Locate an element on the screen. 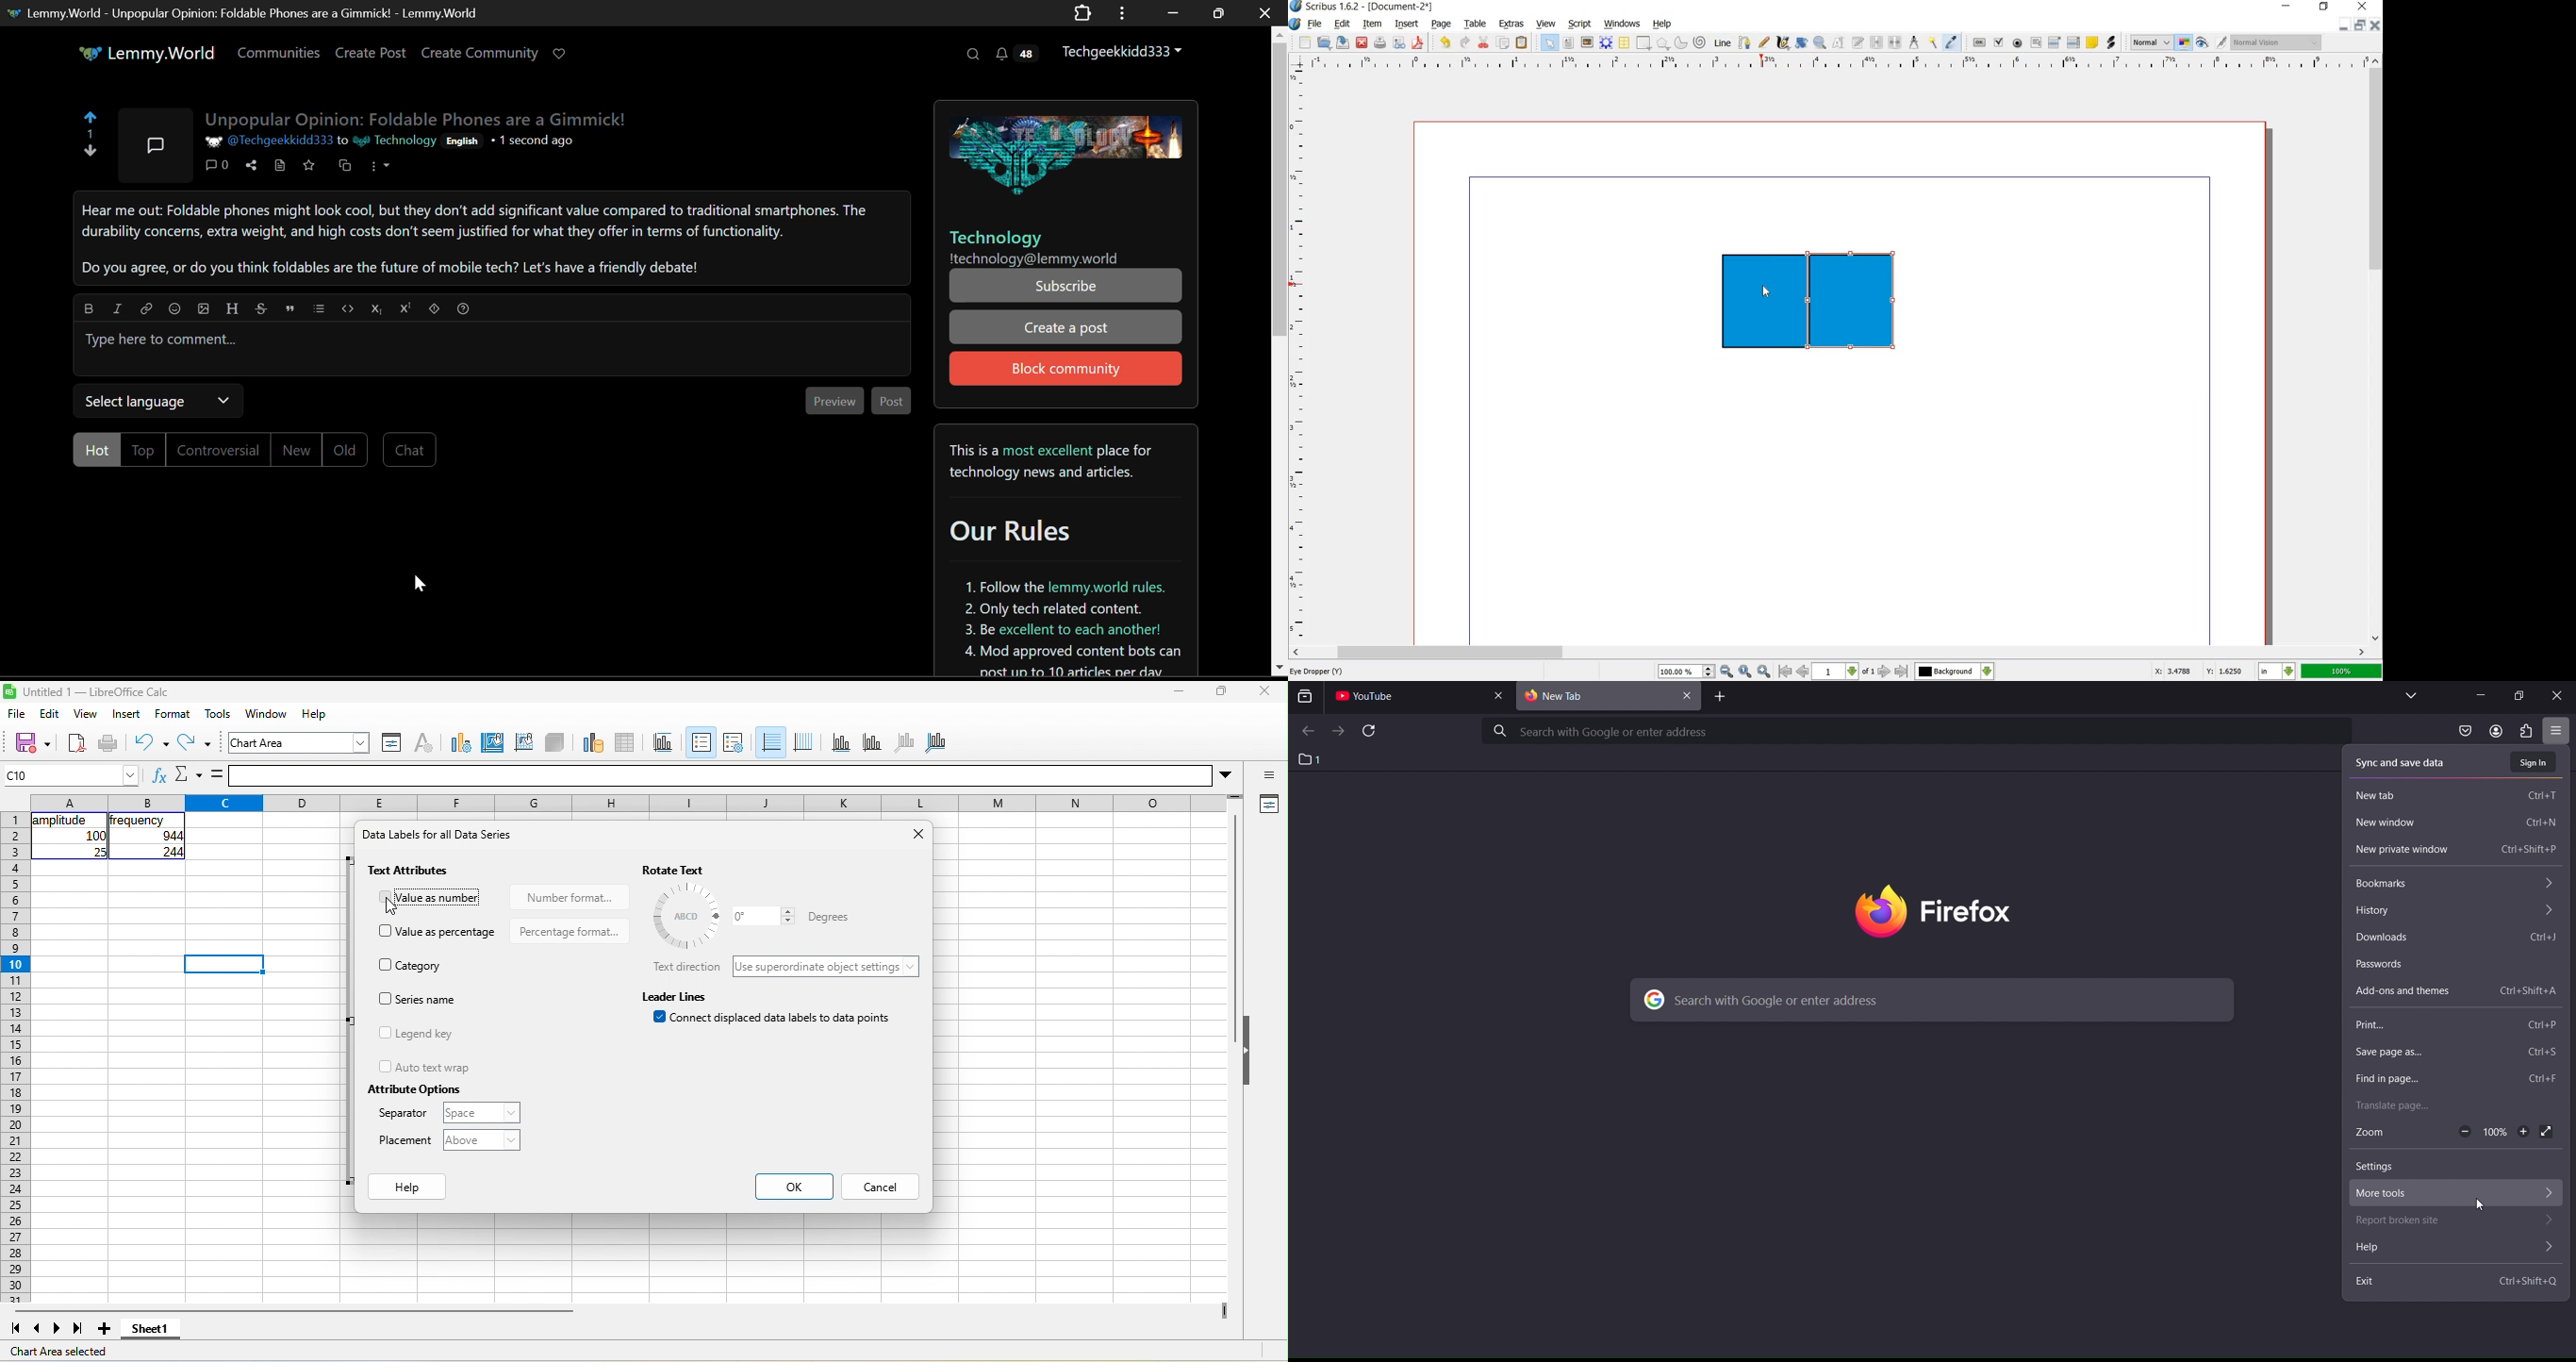 This screenshot has height=1372, width=2576. script is located at coordinates (1581, 24).